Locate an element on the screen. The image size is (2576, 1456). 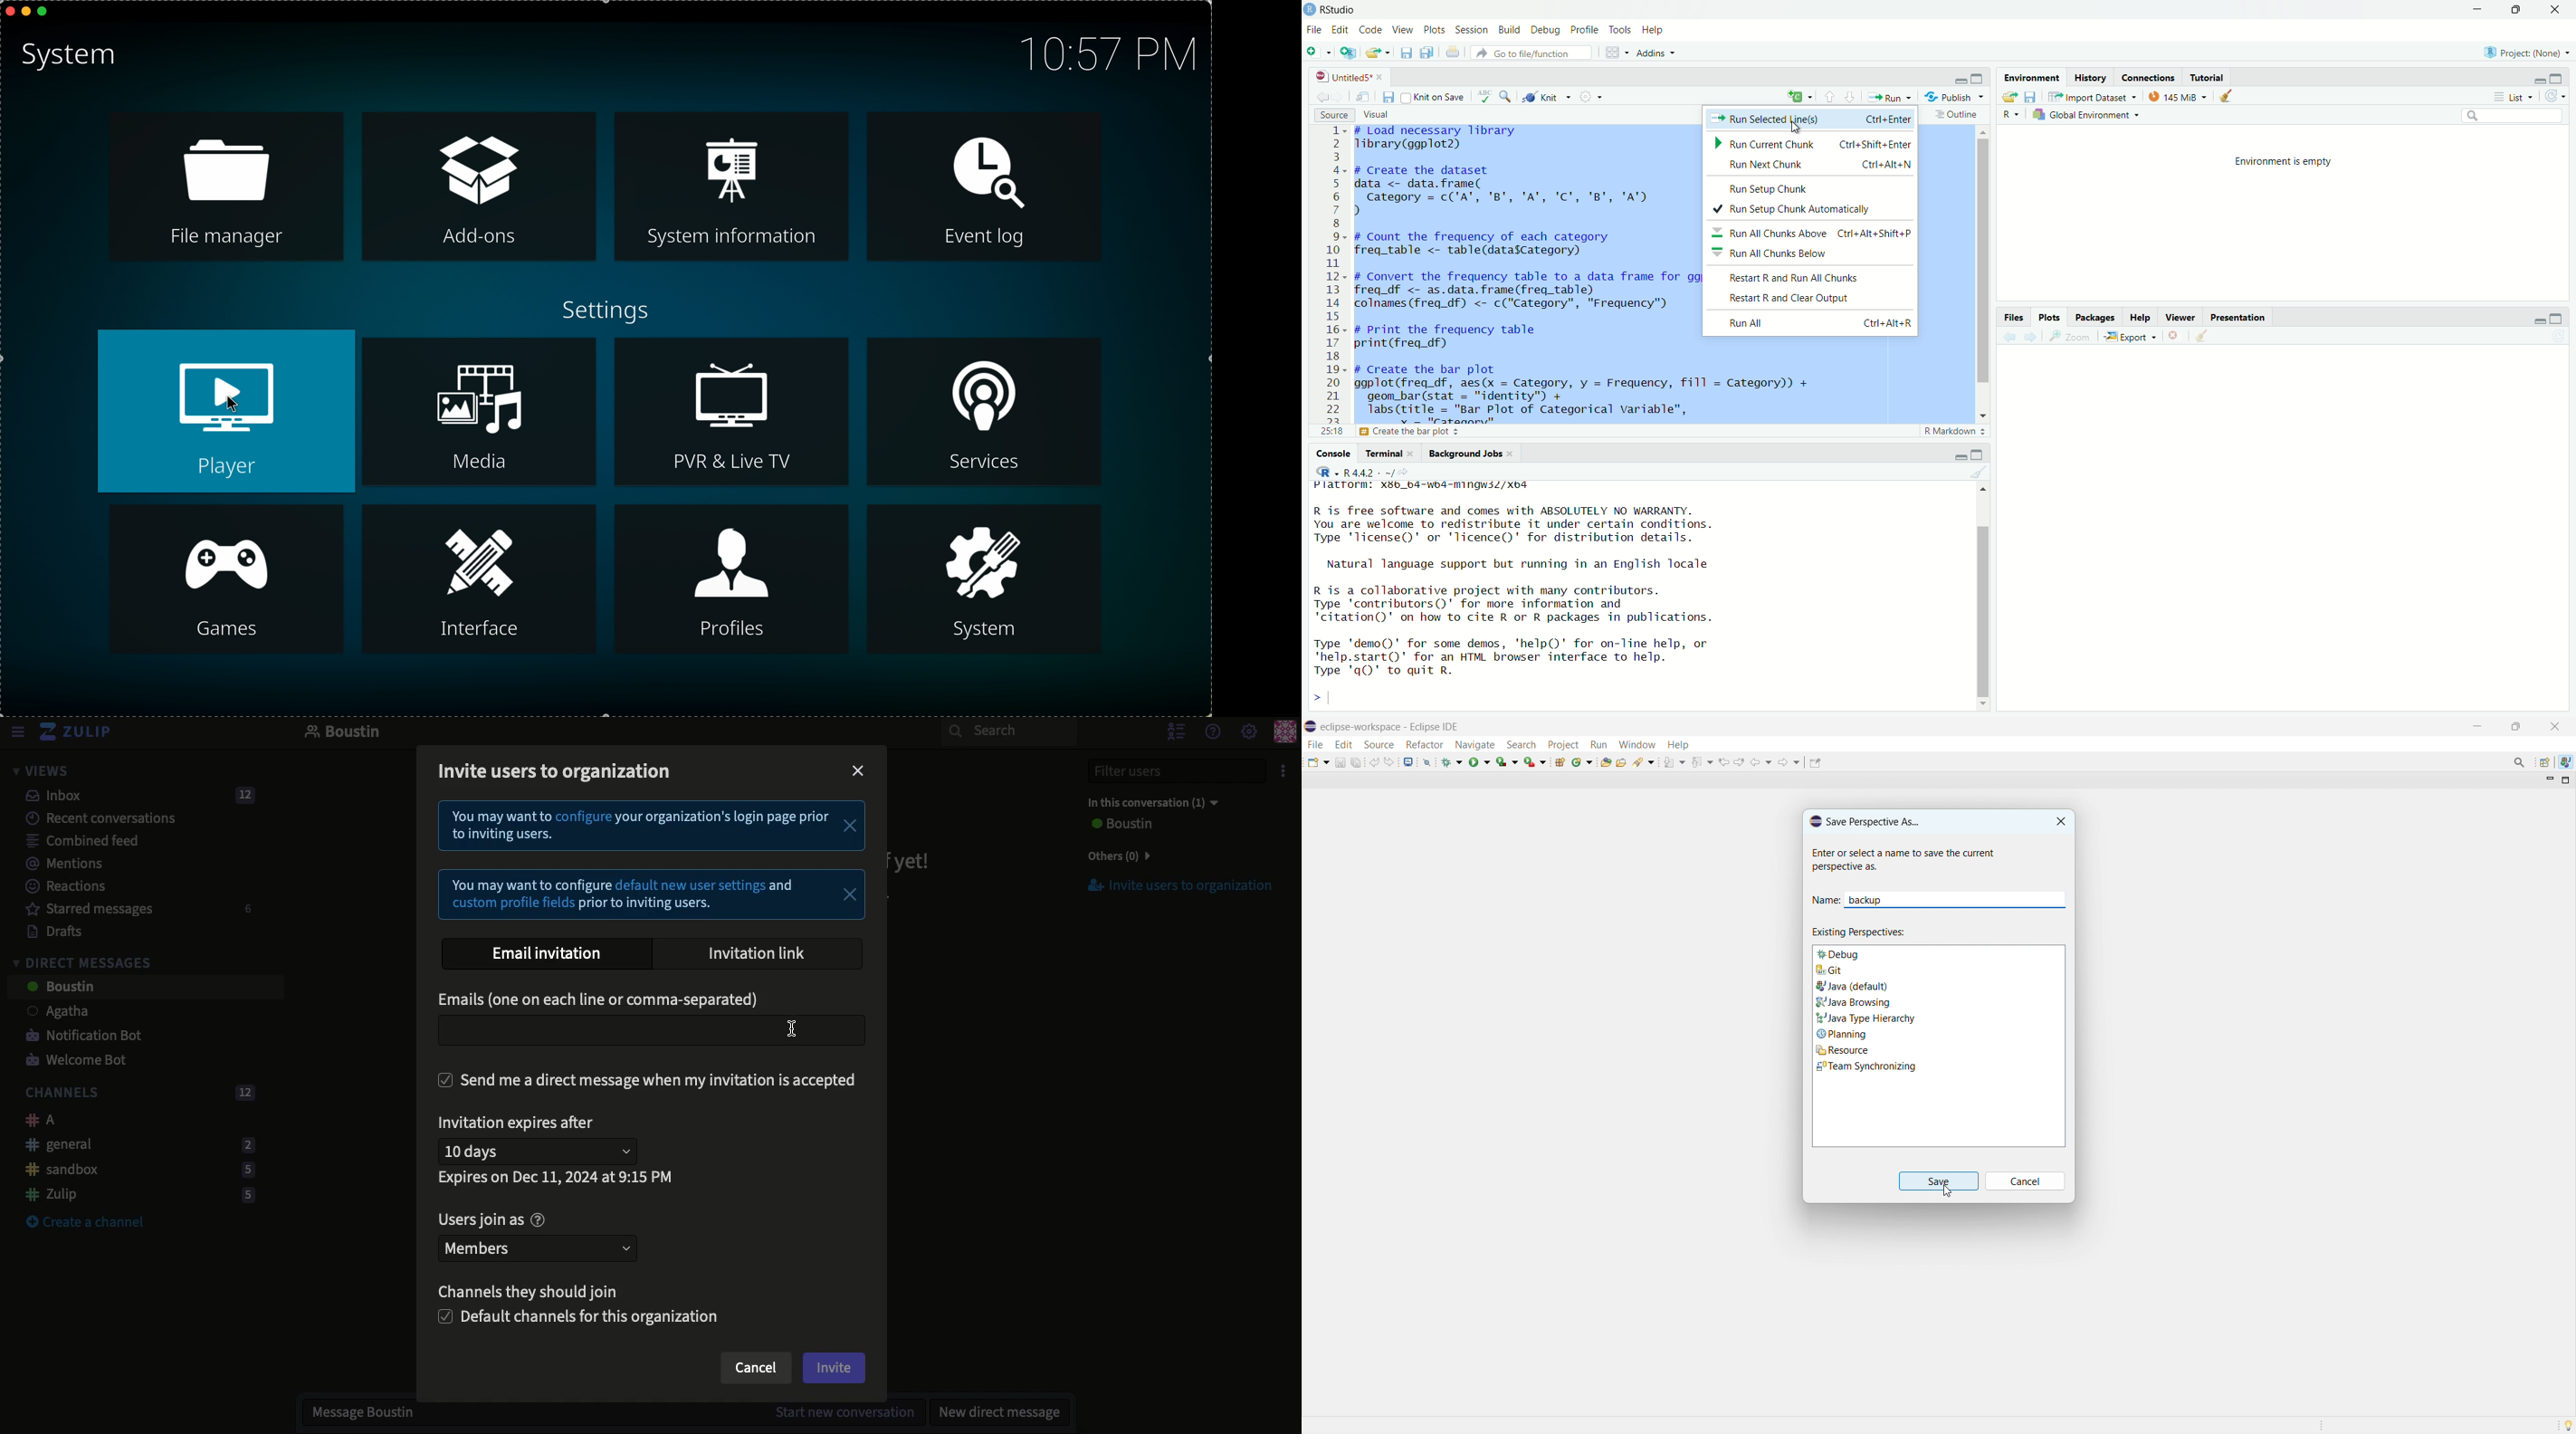
Reactions is located at coordinates (62, 888).